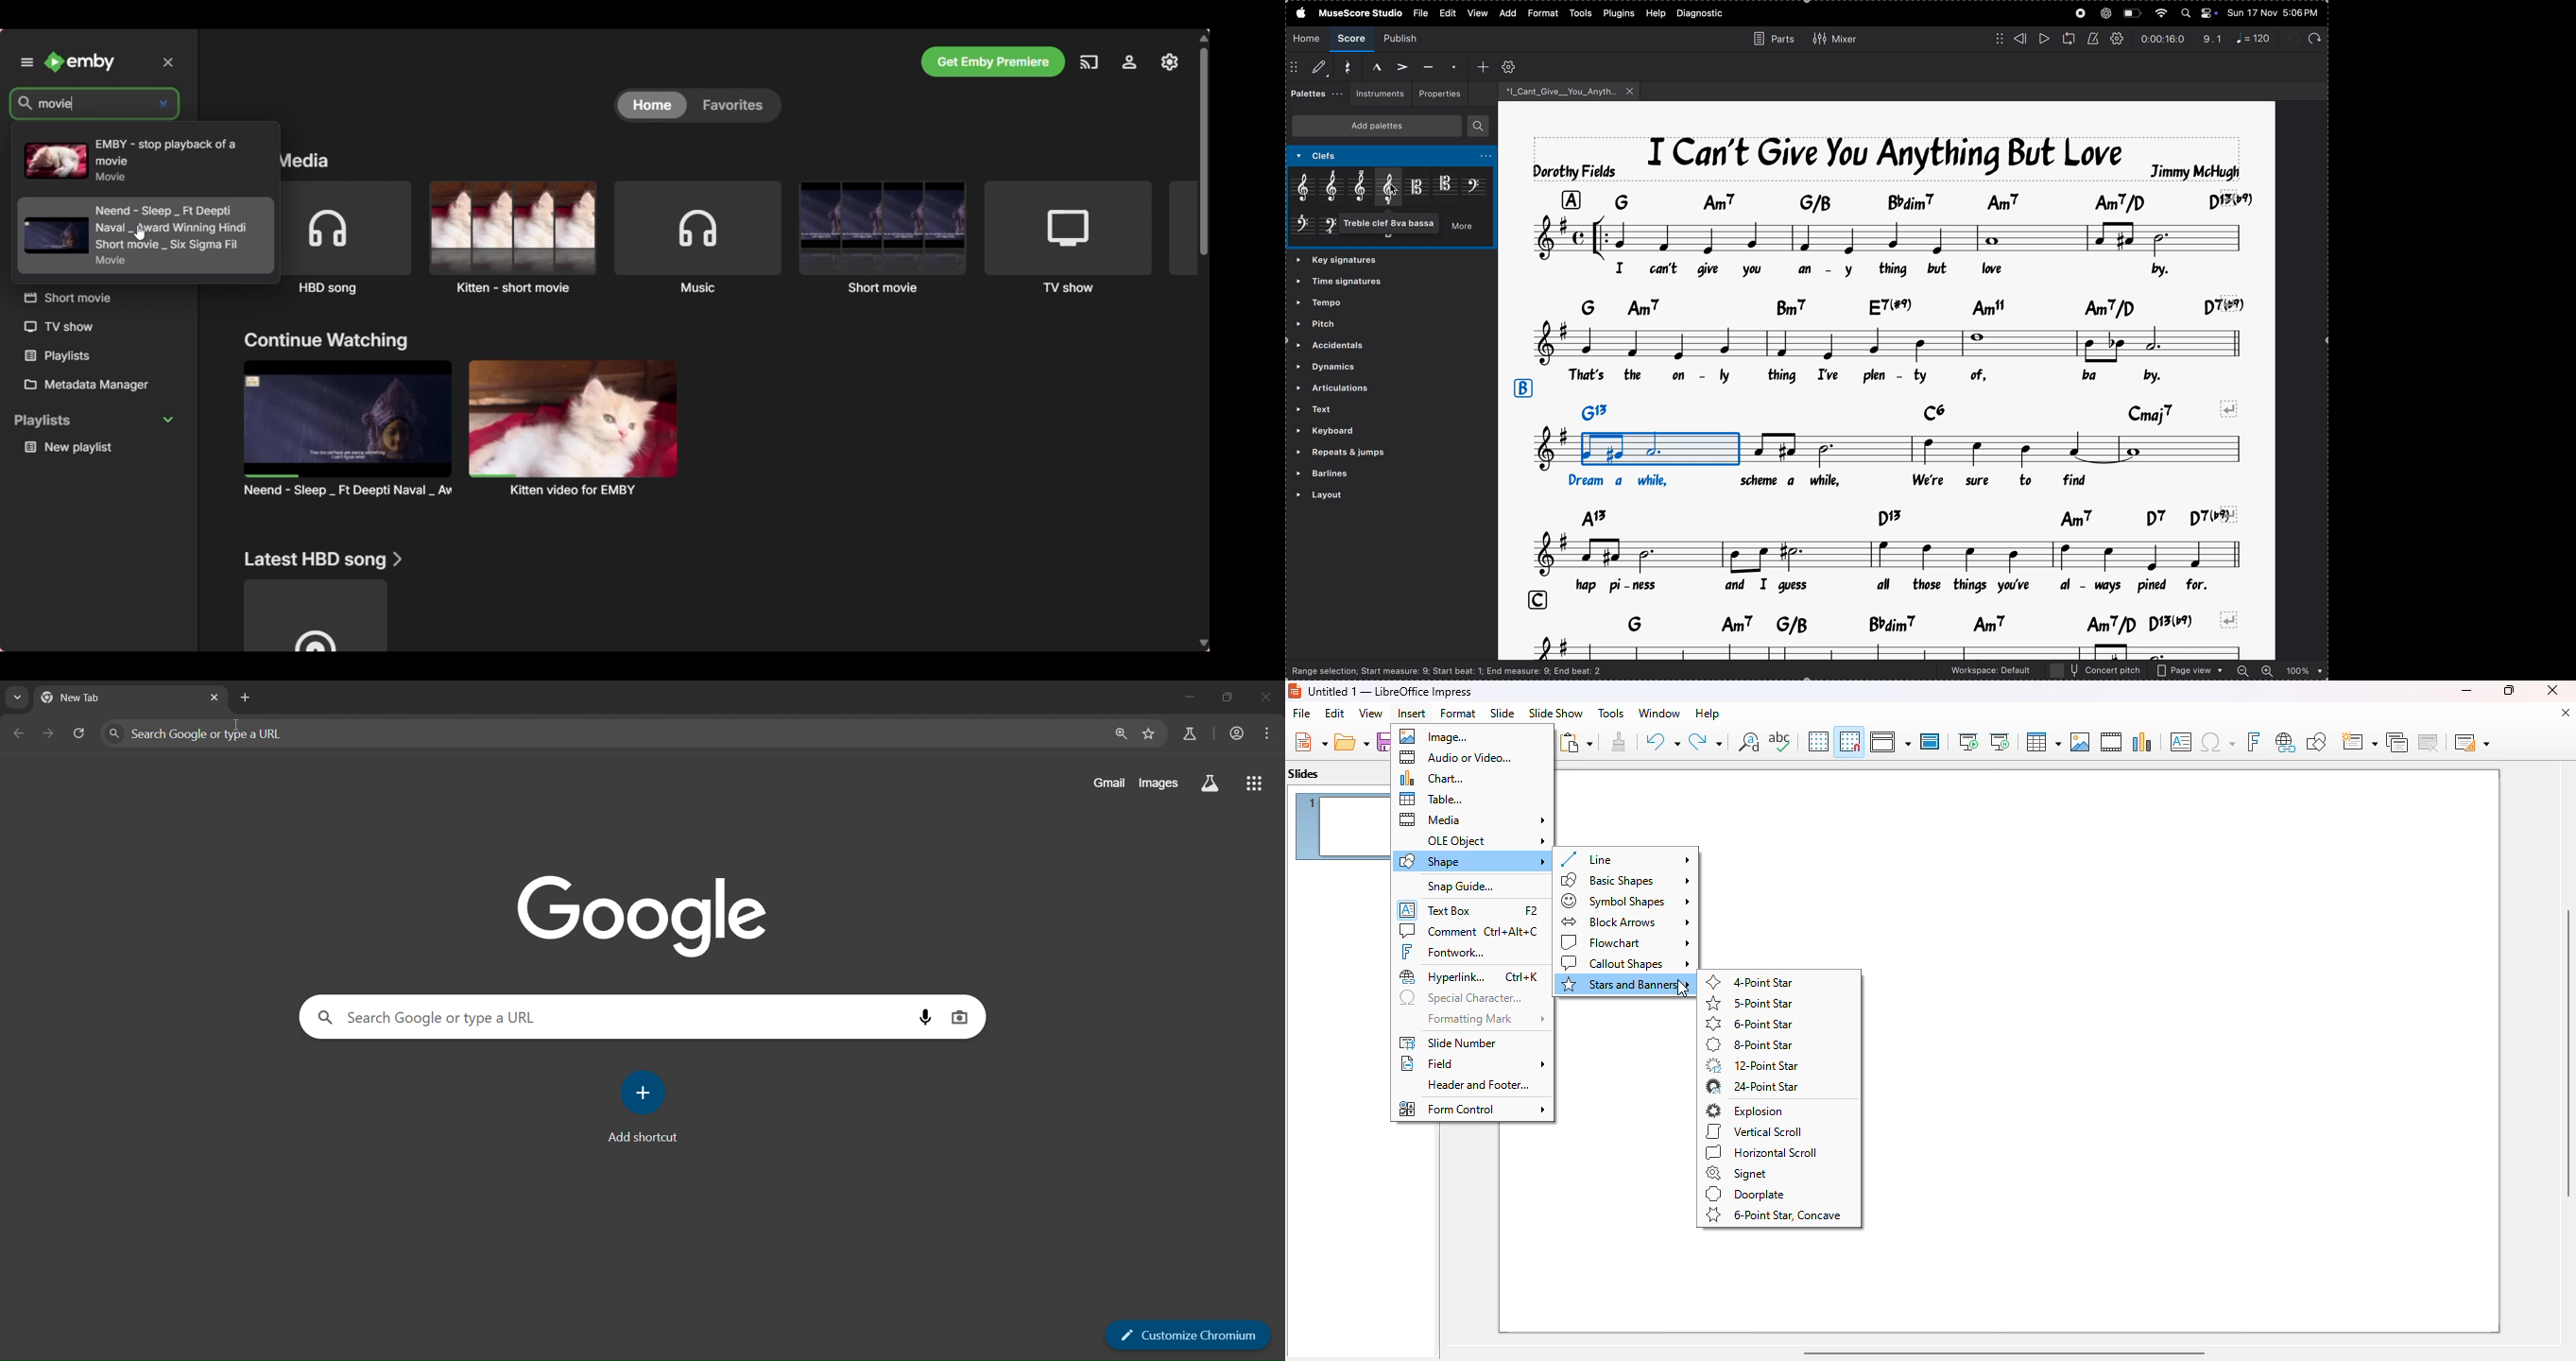 The image size is (2576, 1372). Describe the element at coordinates (1749, 1044) in the screenshot. I see `8-point star` at that location.